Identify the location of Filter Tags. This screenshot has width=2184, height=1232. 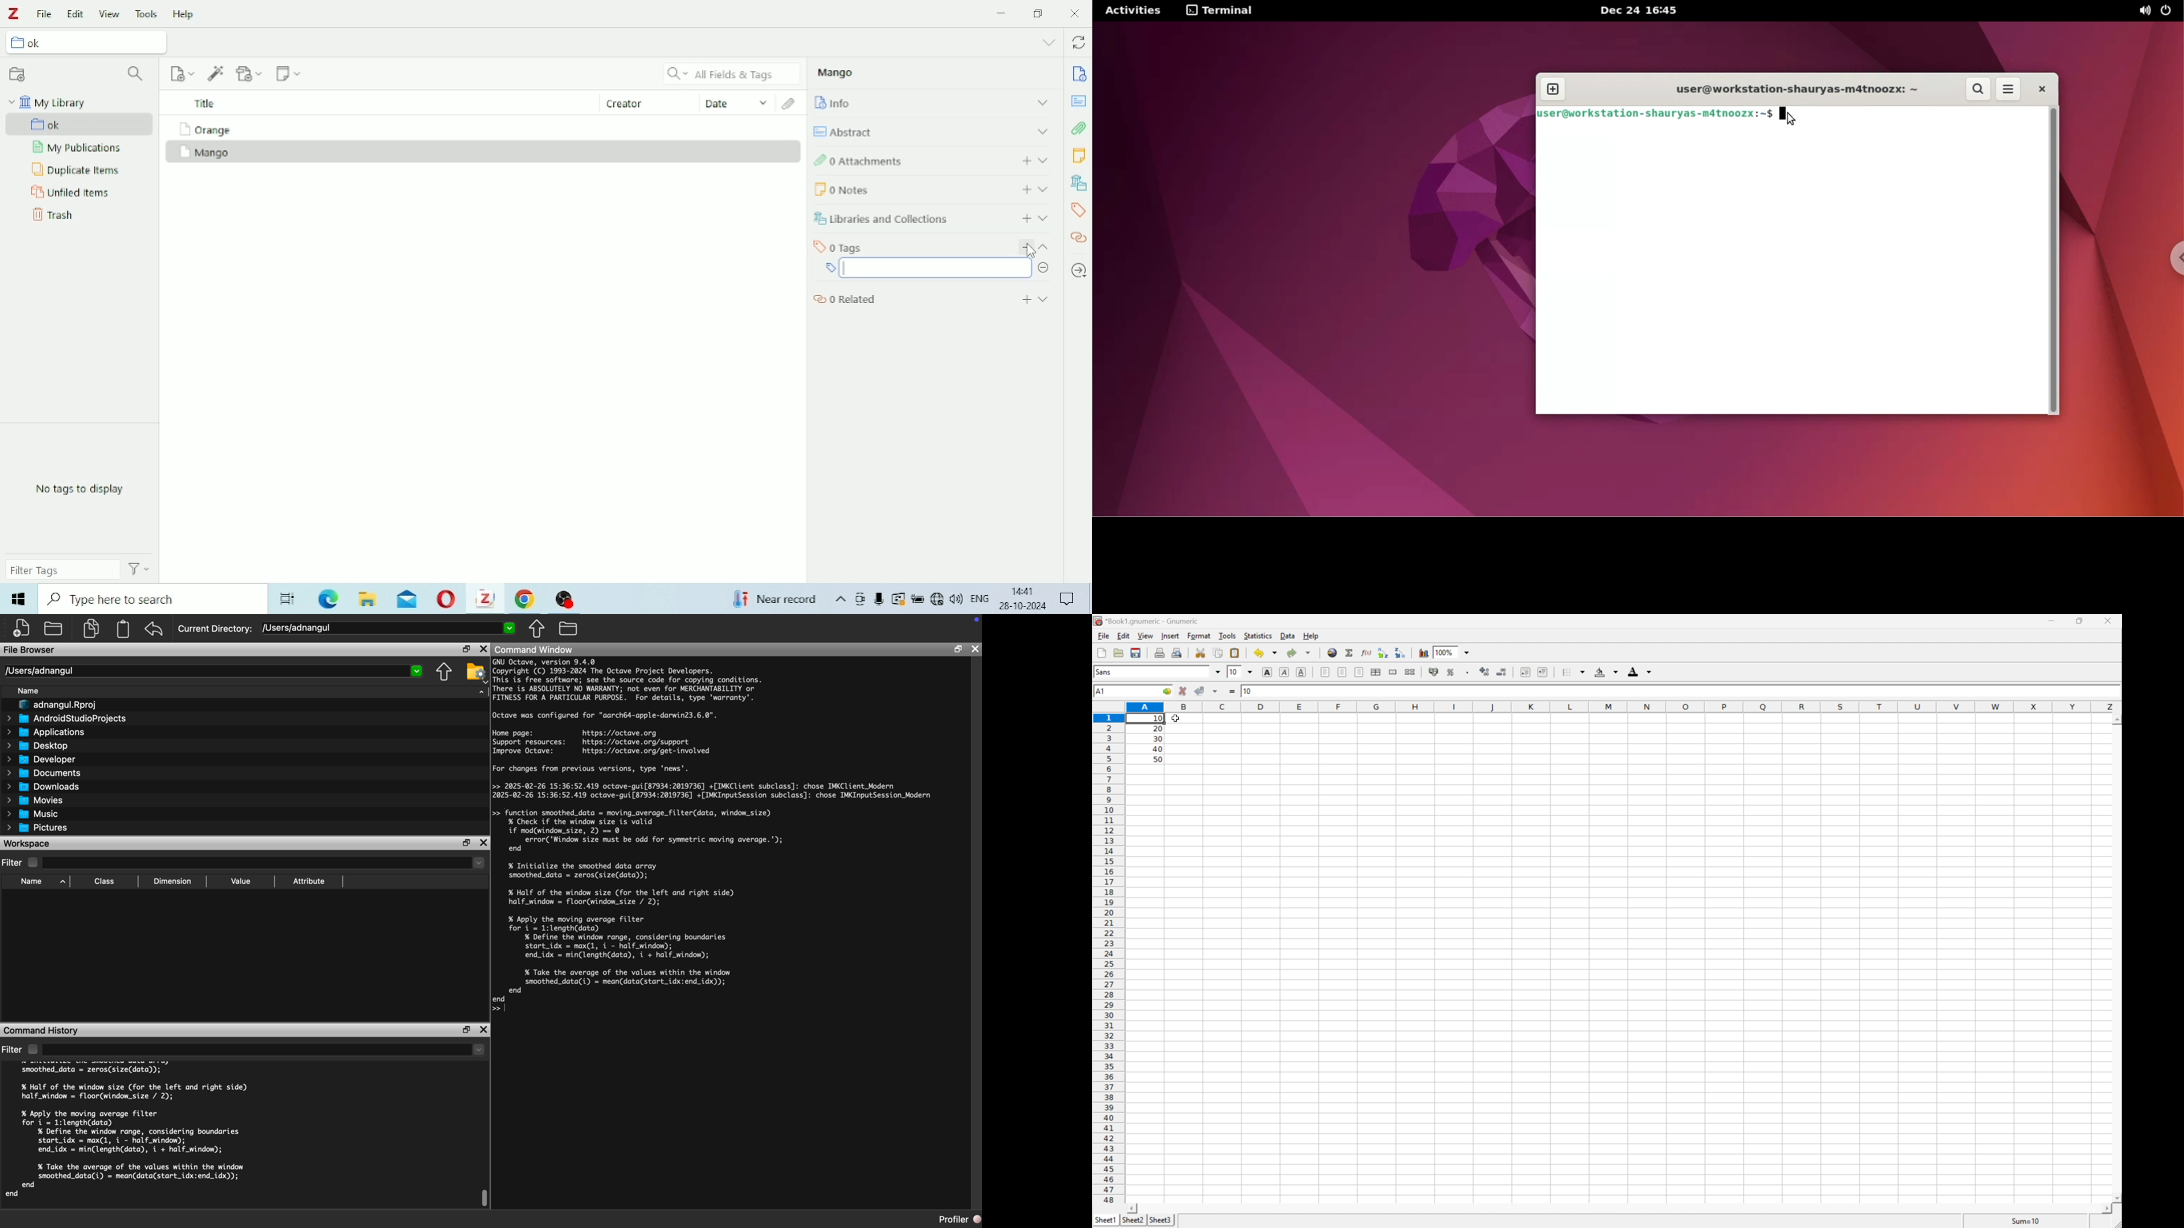
(59, 570).